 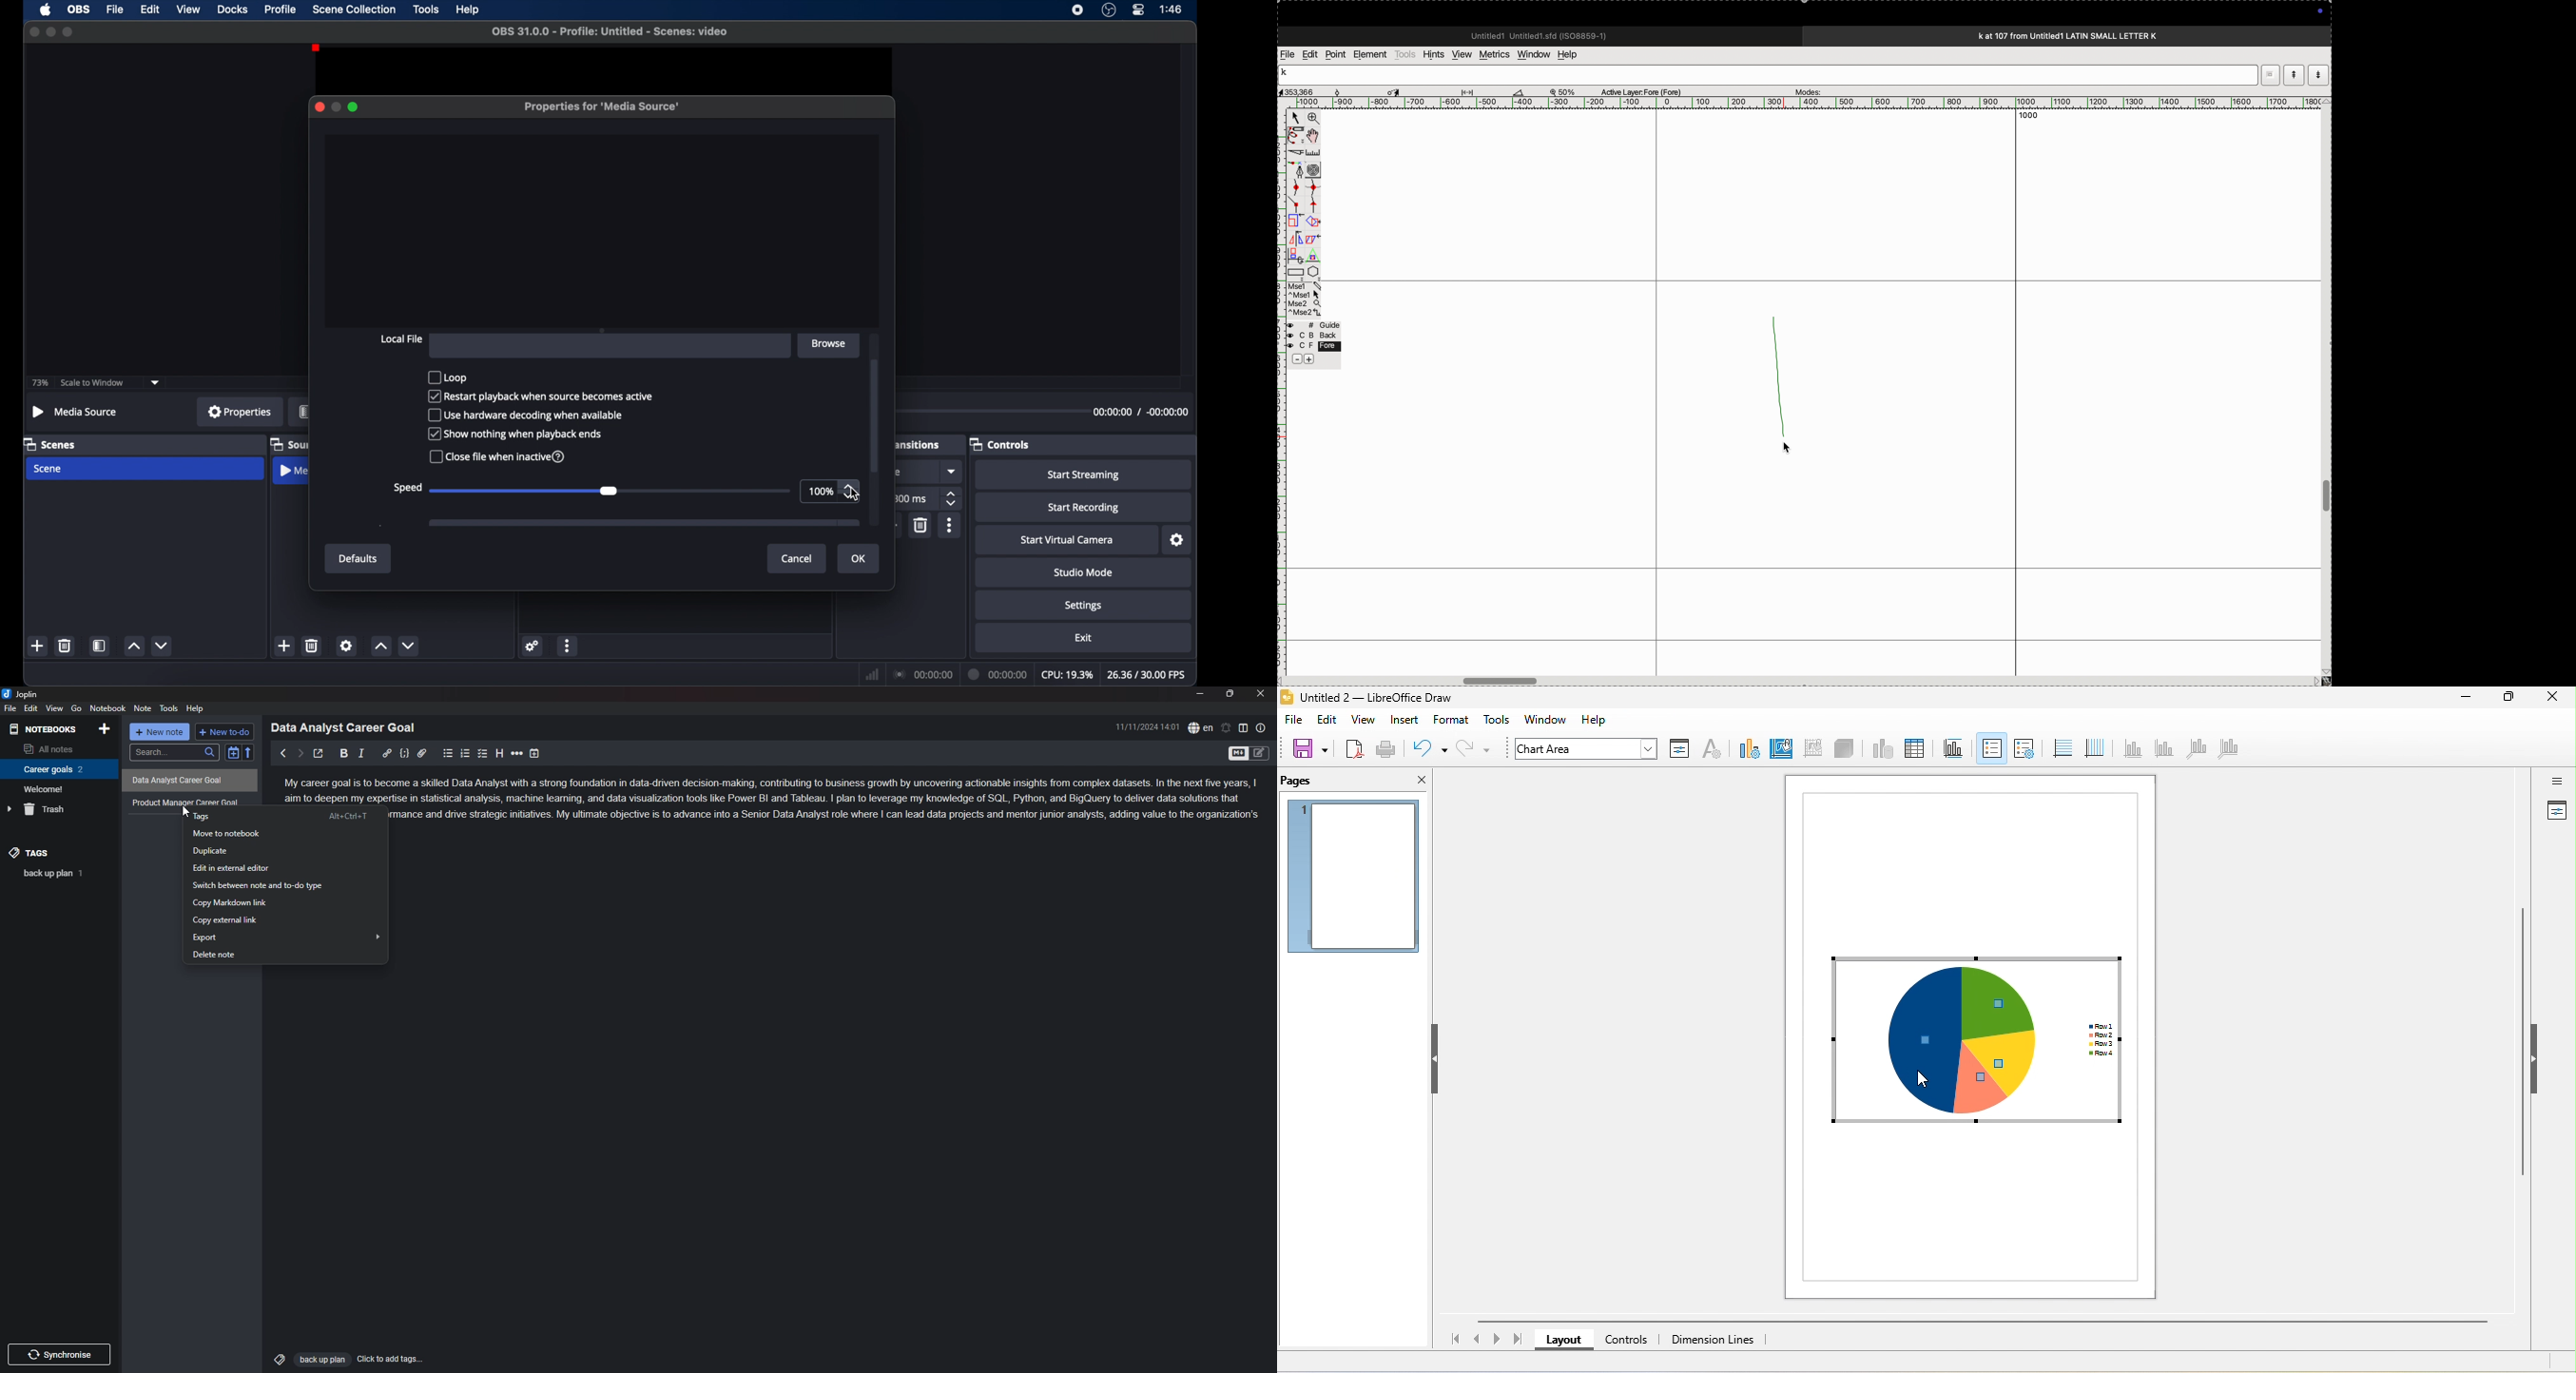 I want to click on increment, so click(x=134, y=646).